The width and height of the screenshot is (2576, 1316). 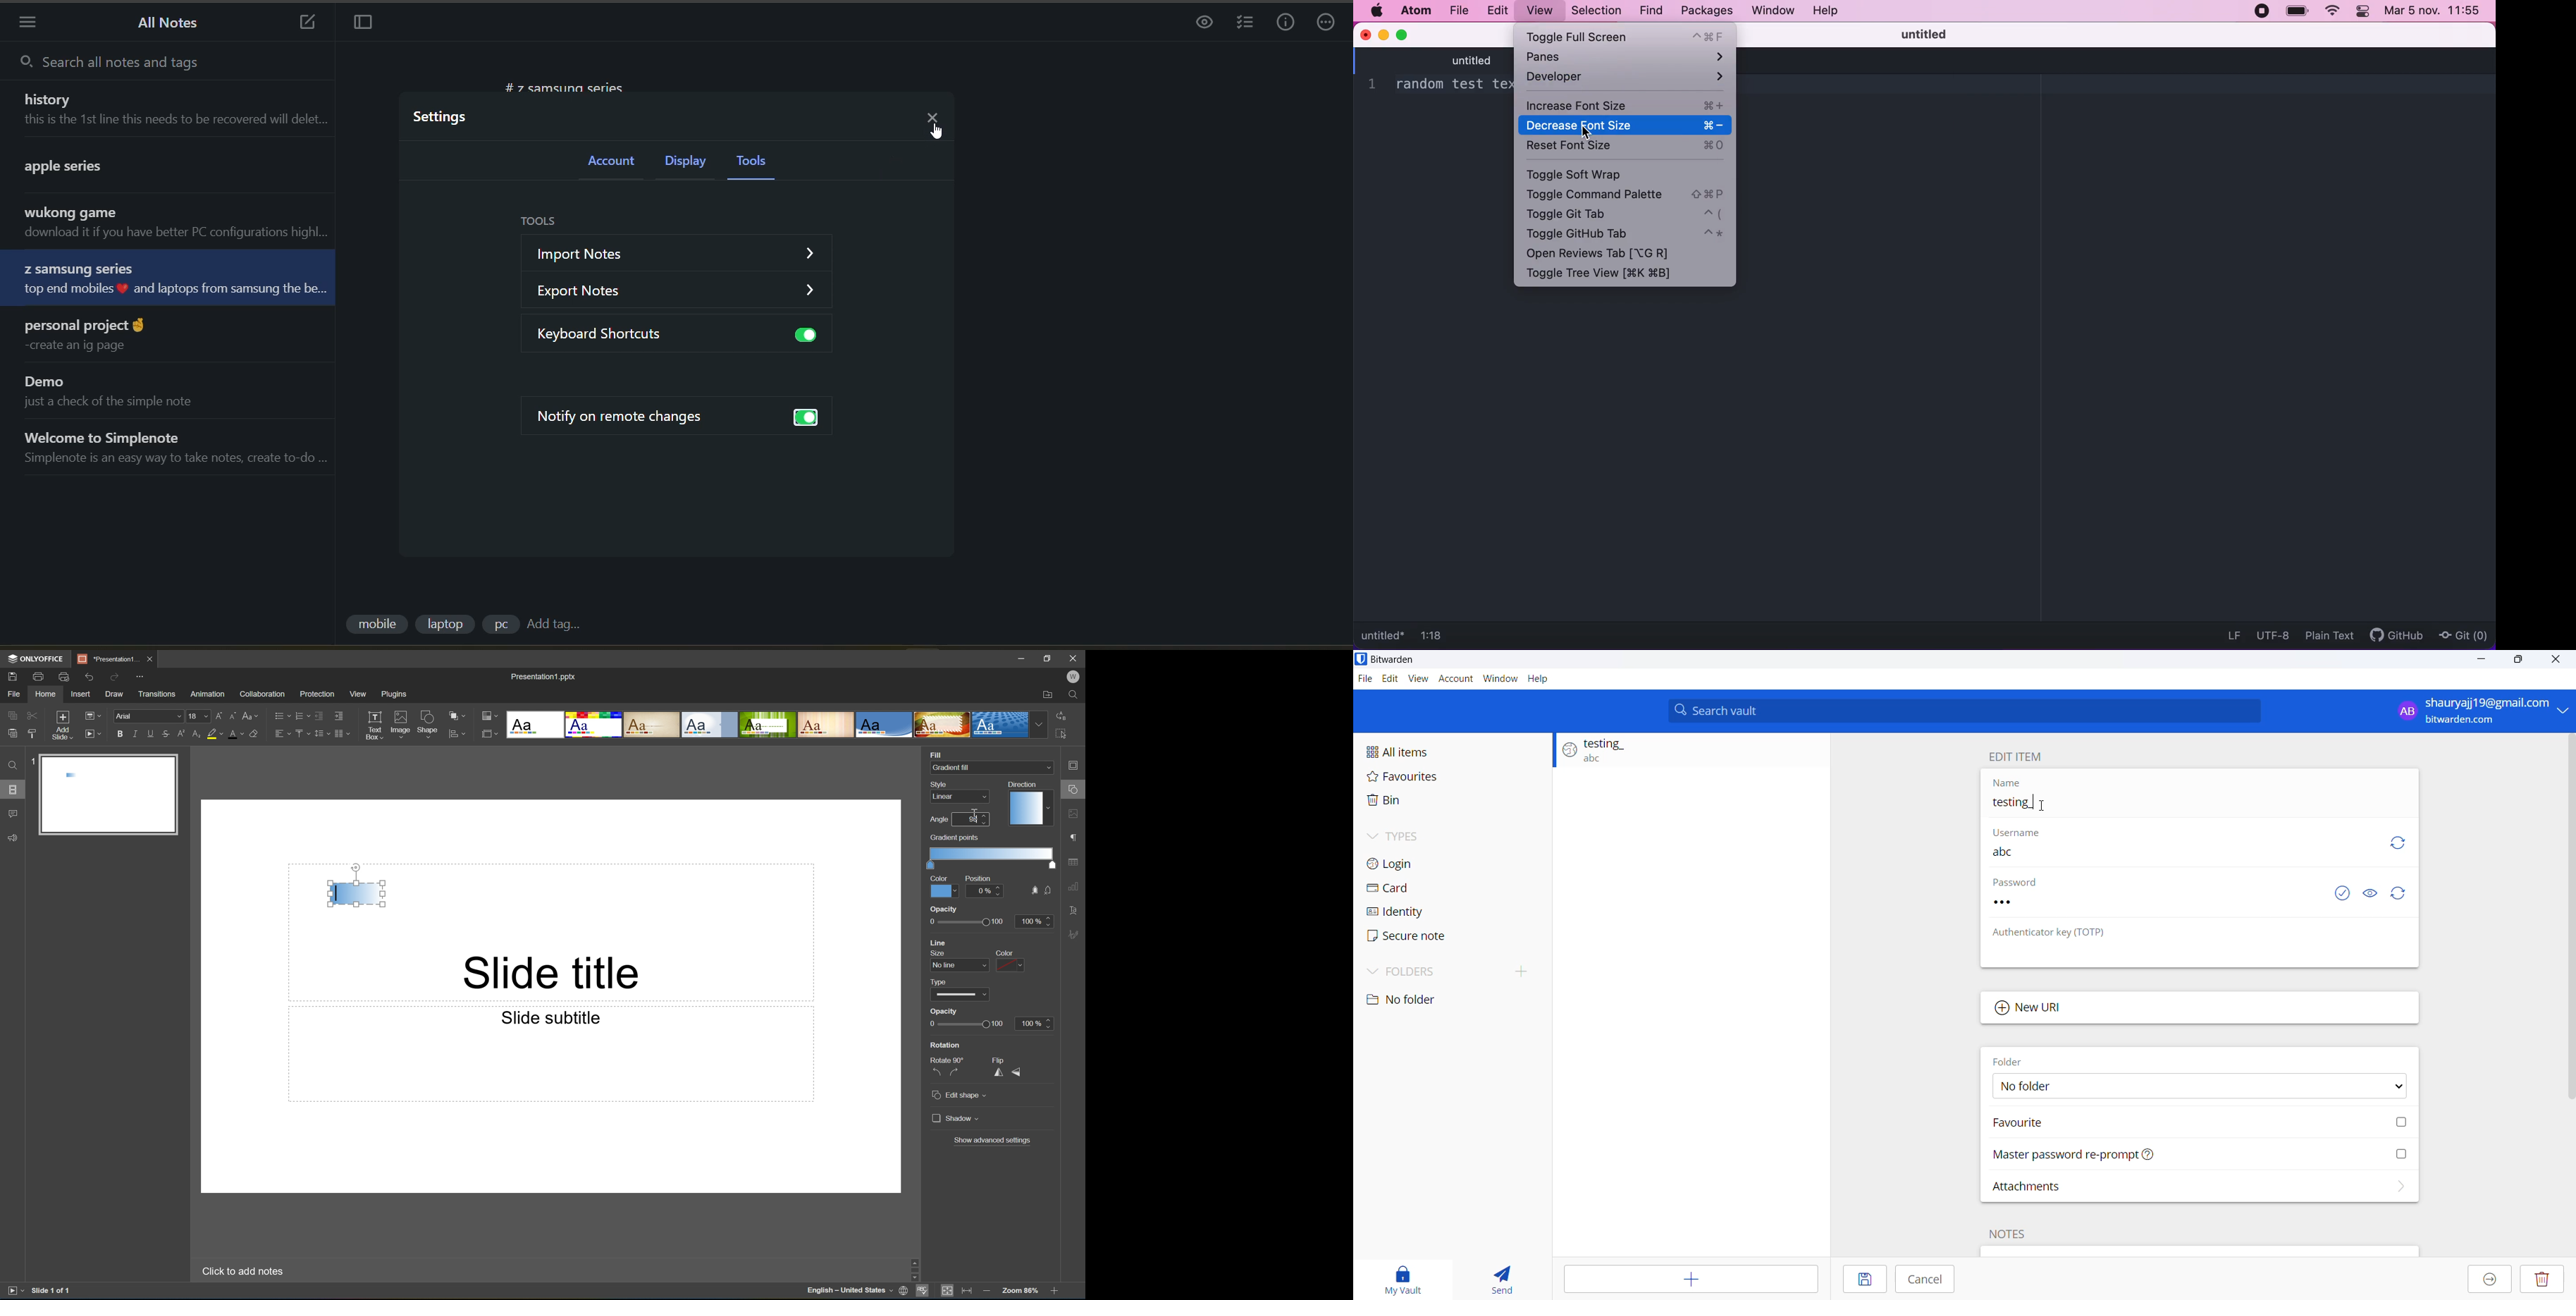 What do you see at coordinates (1047, 768) in the screenshot?
I see `Drop Down` at bounding box center [1047, 768].